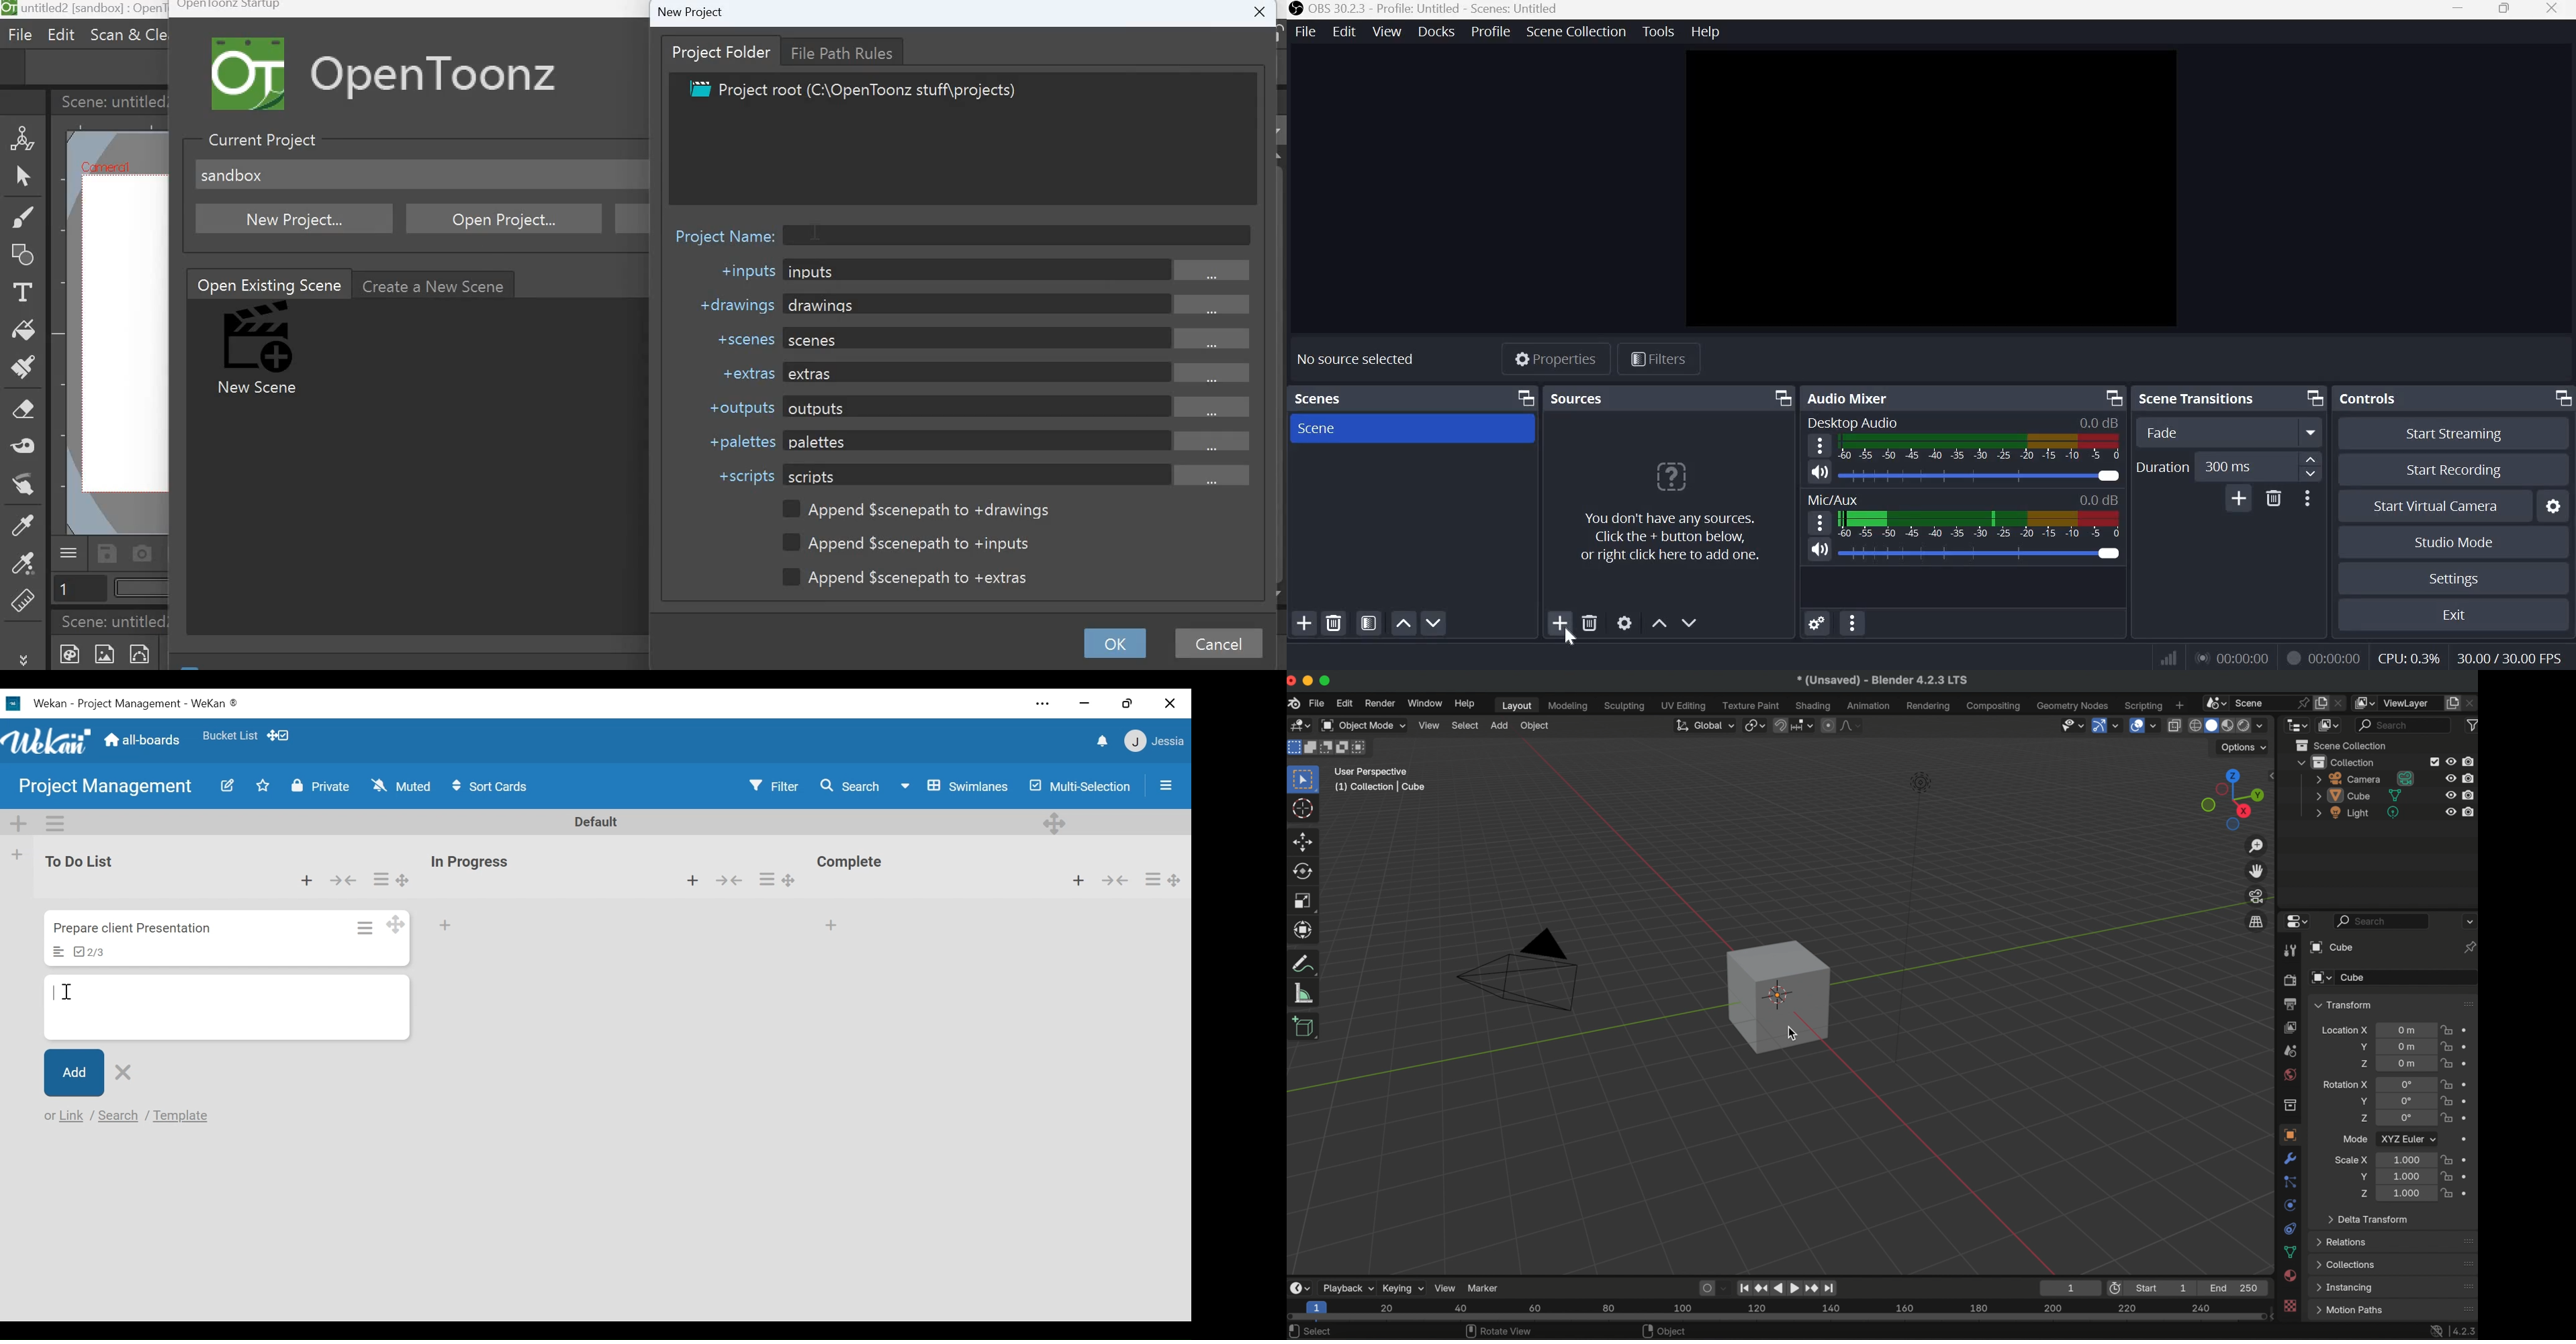  I want to click on editor type, so click(2294, 922).